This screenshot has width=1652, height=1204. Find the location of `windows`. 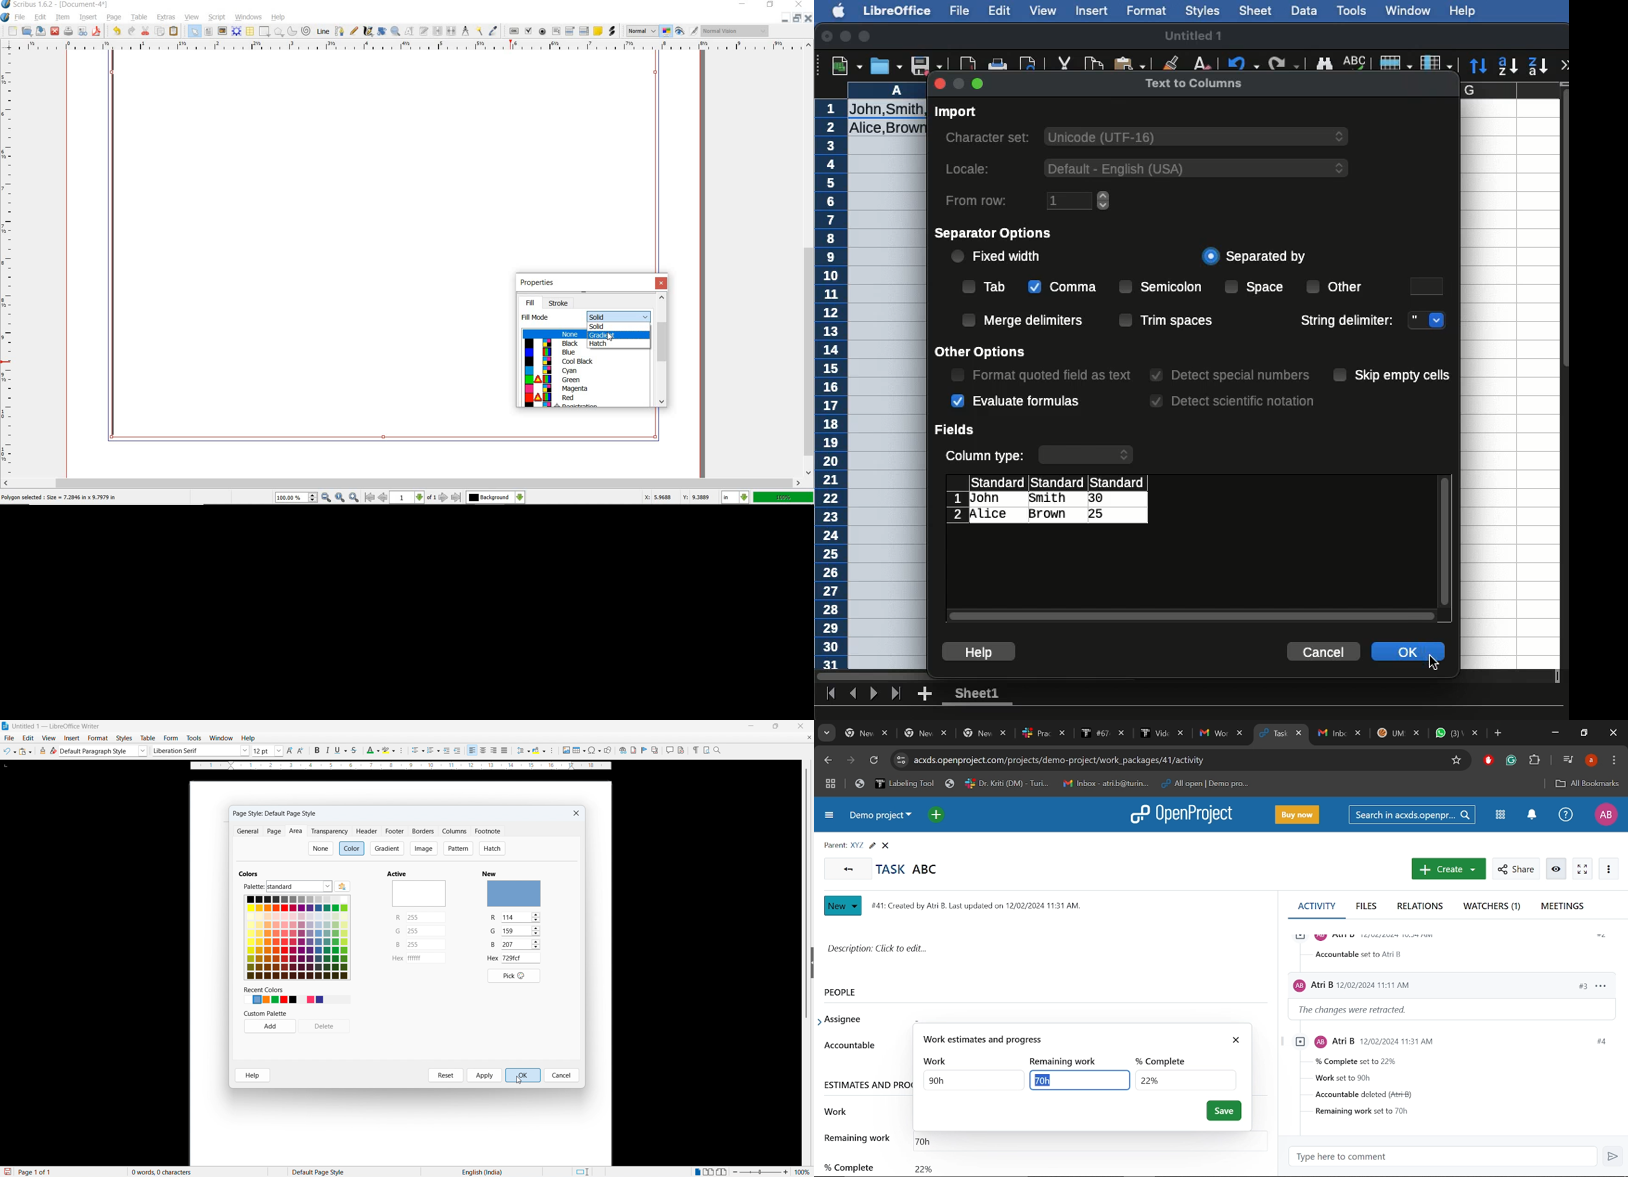

windows is located at coordinates (248, 17).